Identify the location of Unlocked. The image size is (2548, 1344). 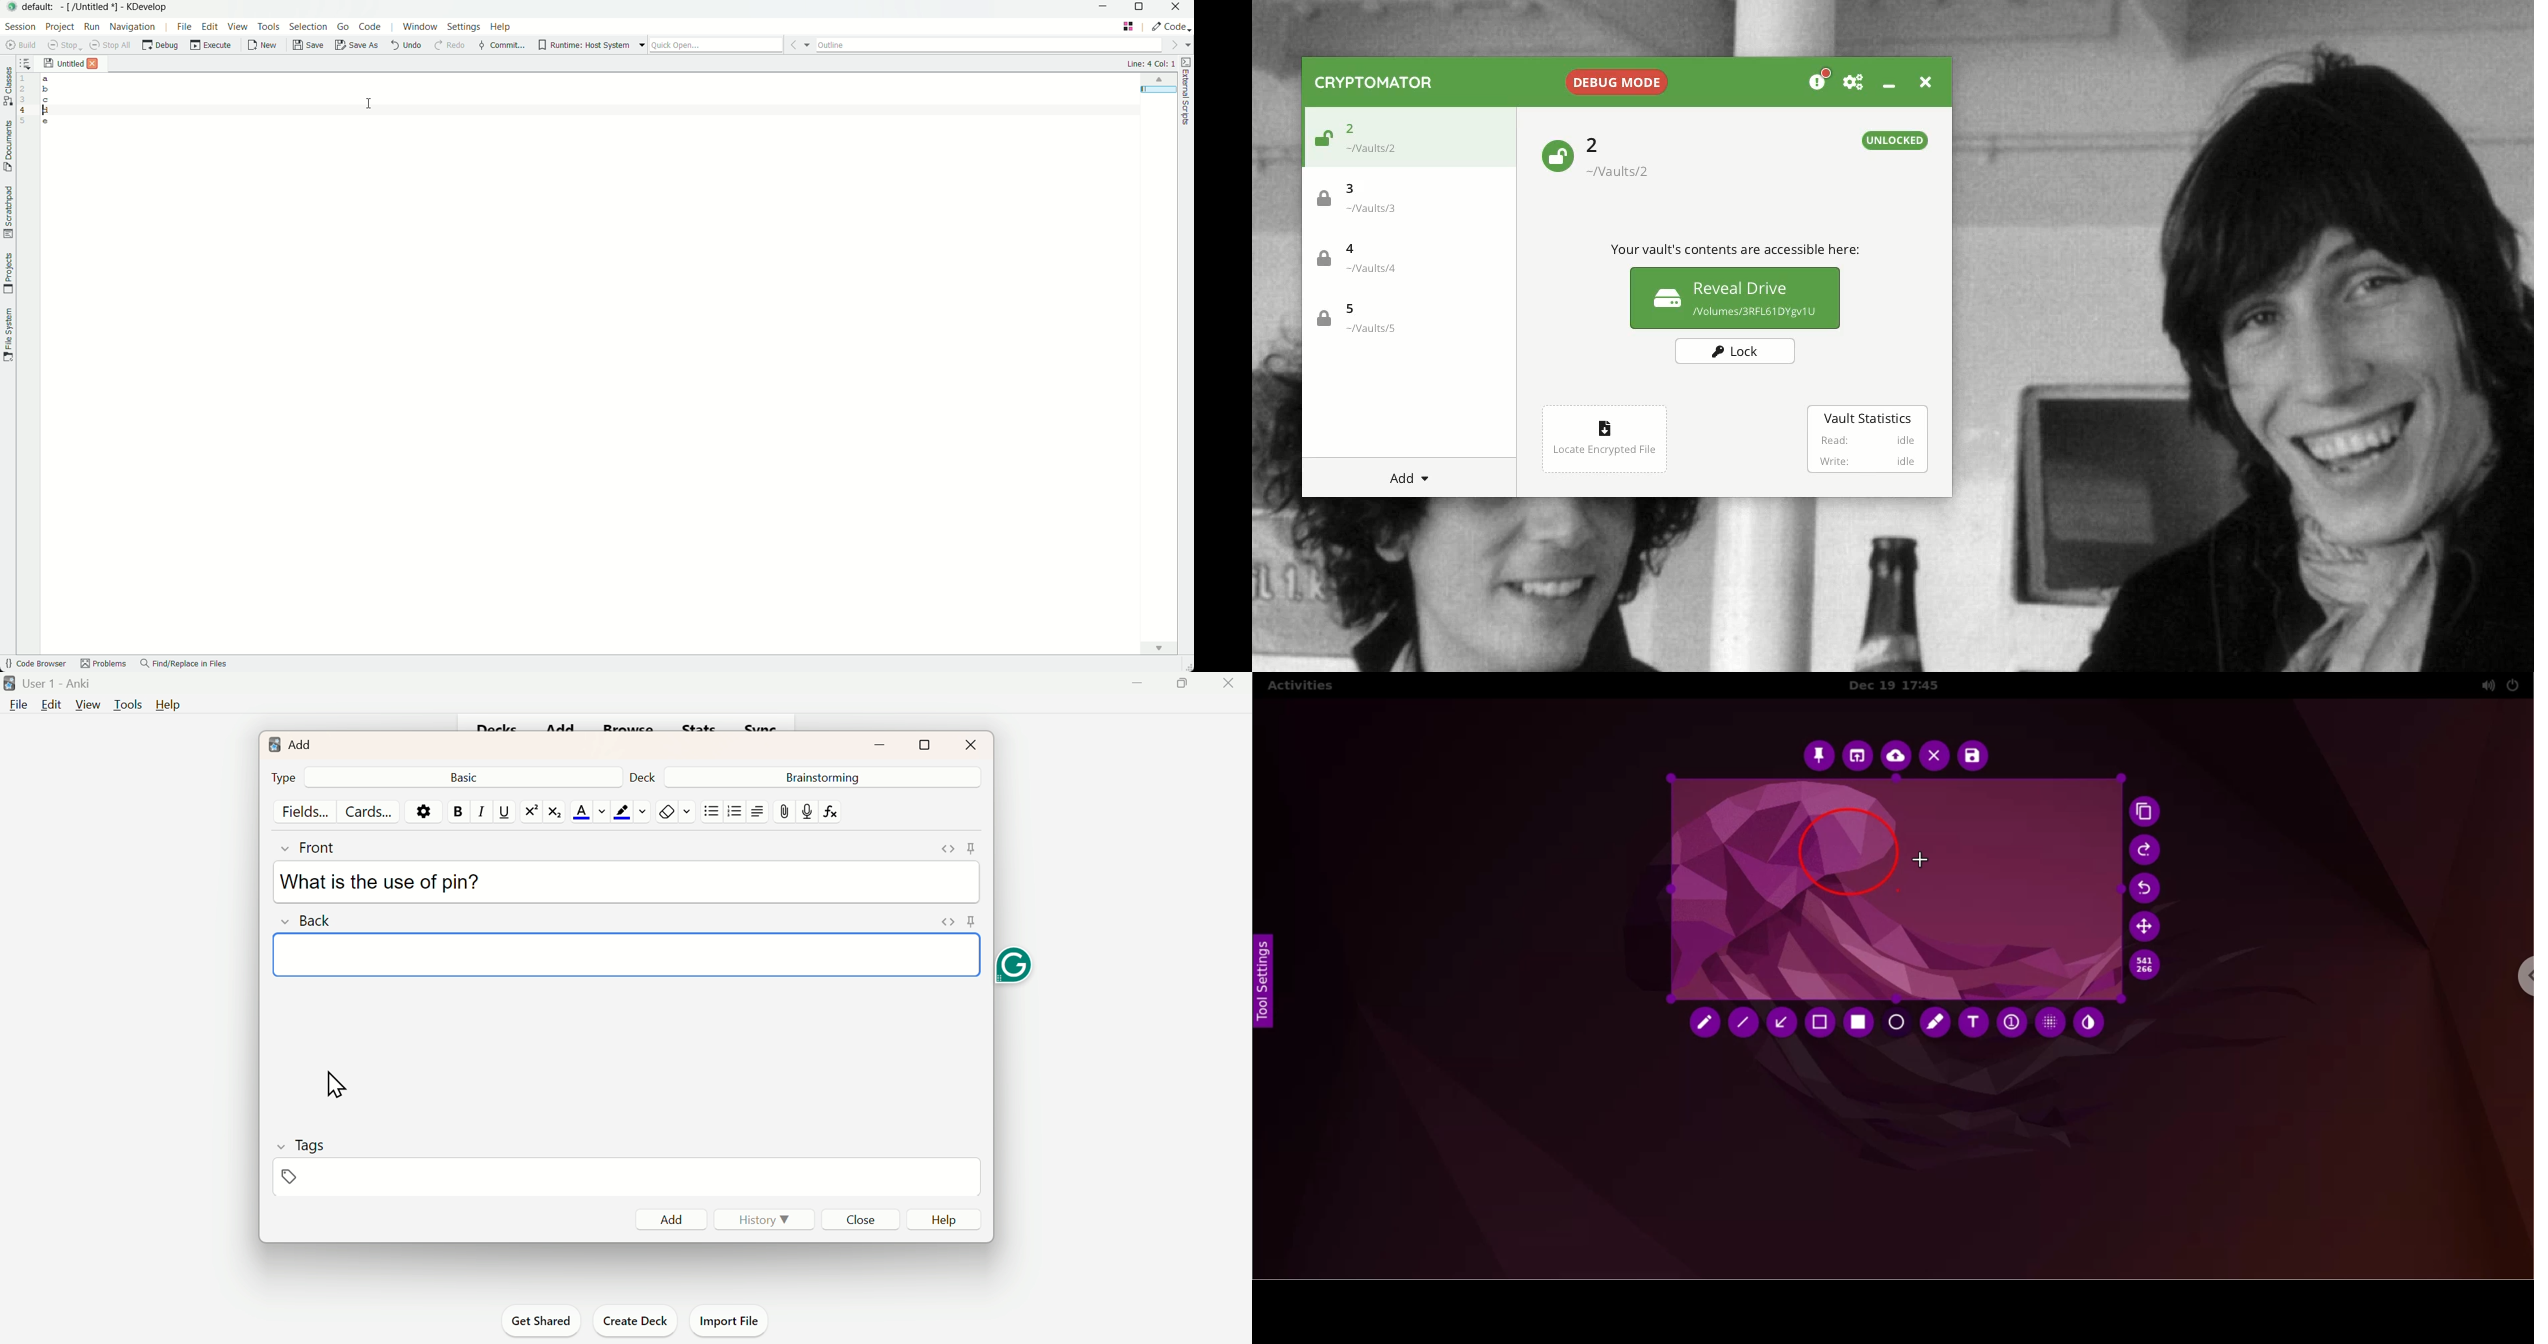
(1320, 141).